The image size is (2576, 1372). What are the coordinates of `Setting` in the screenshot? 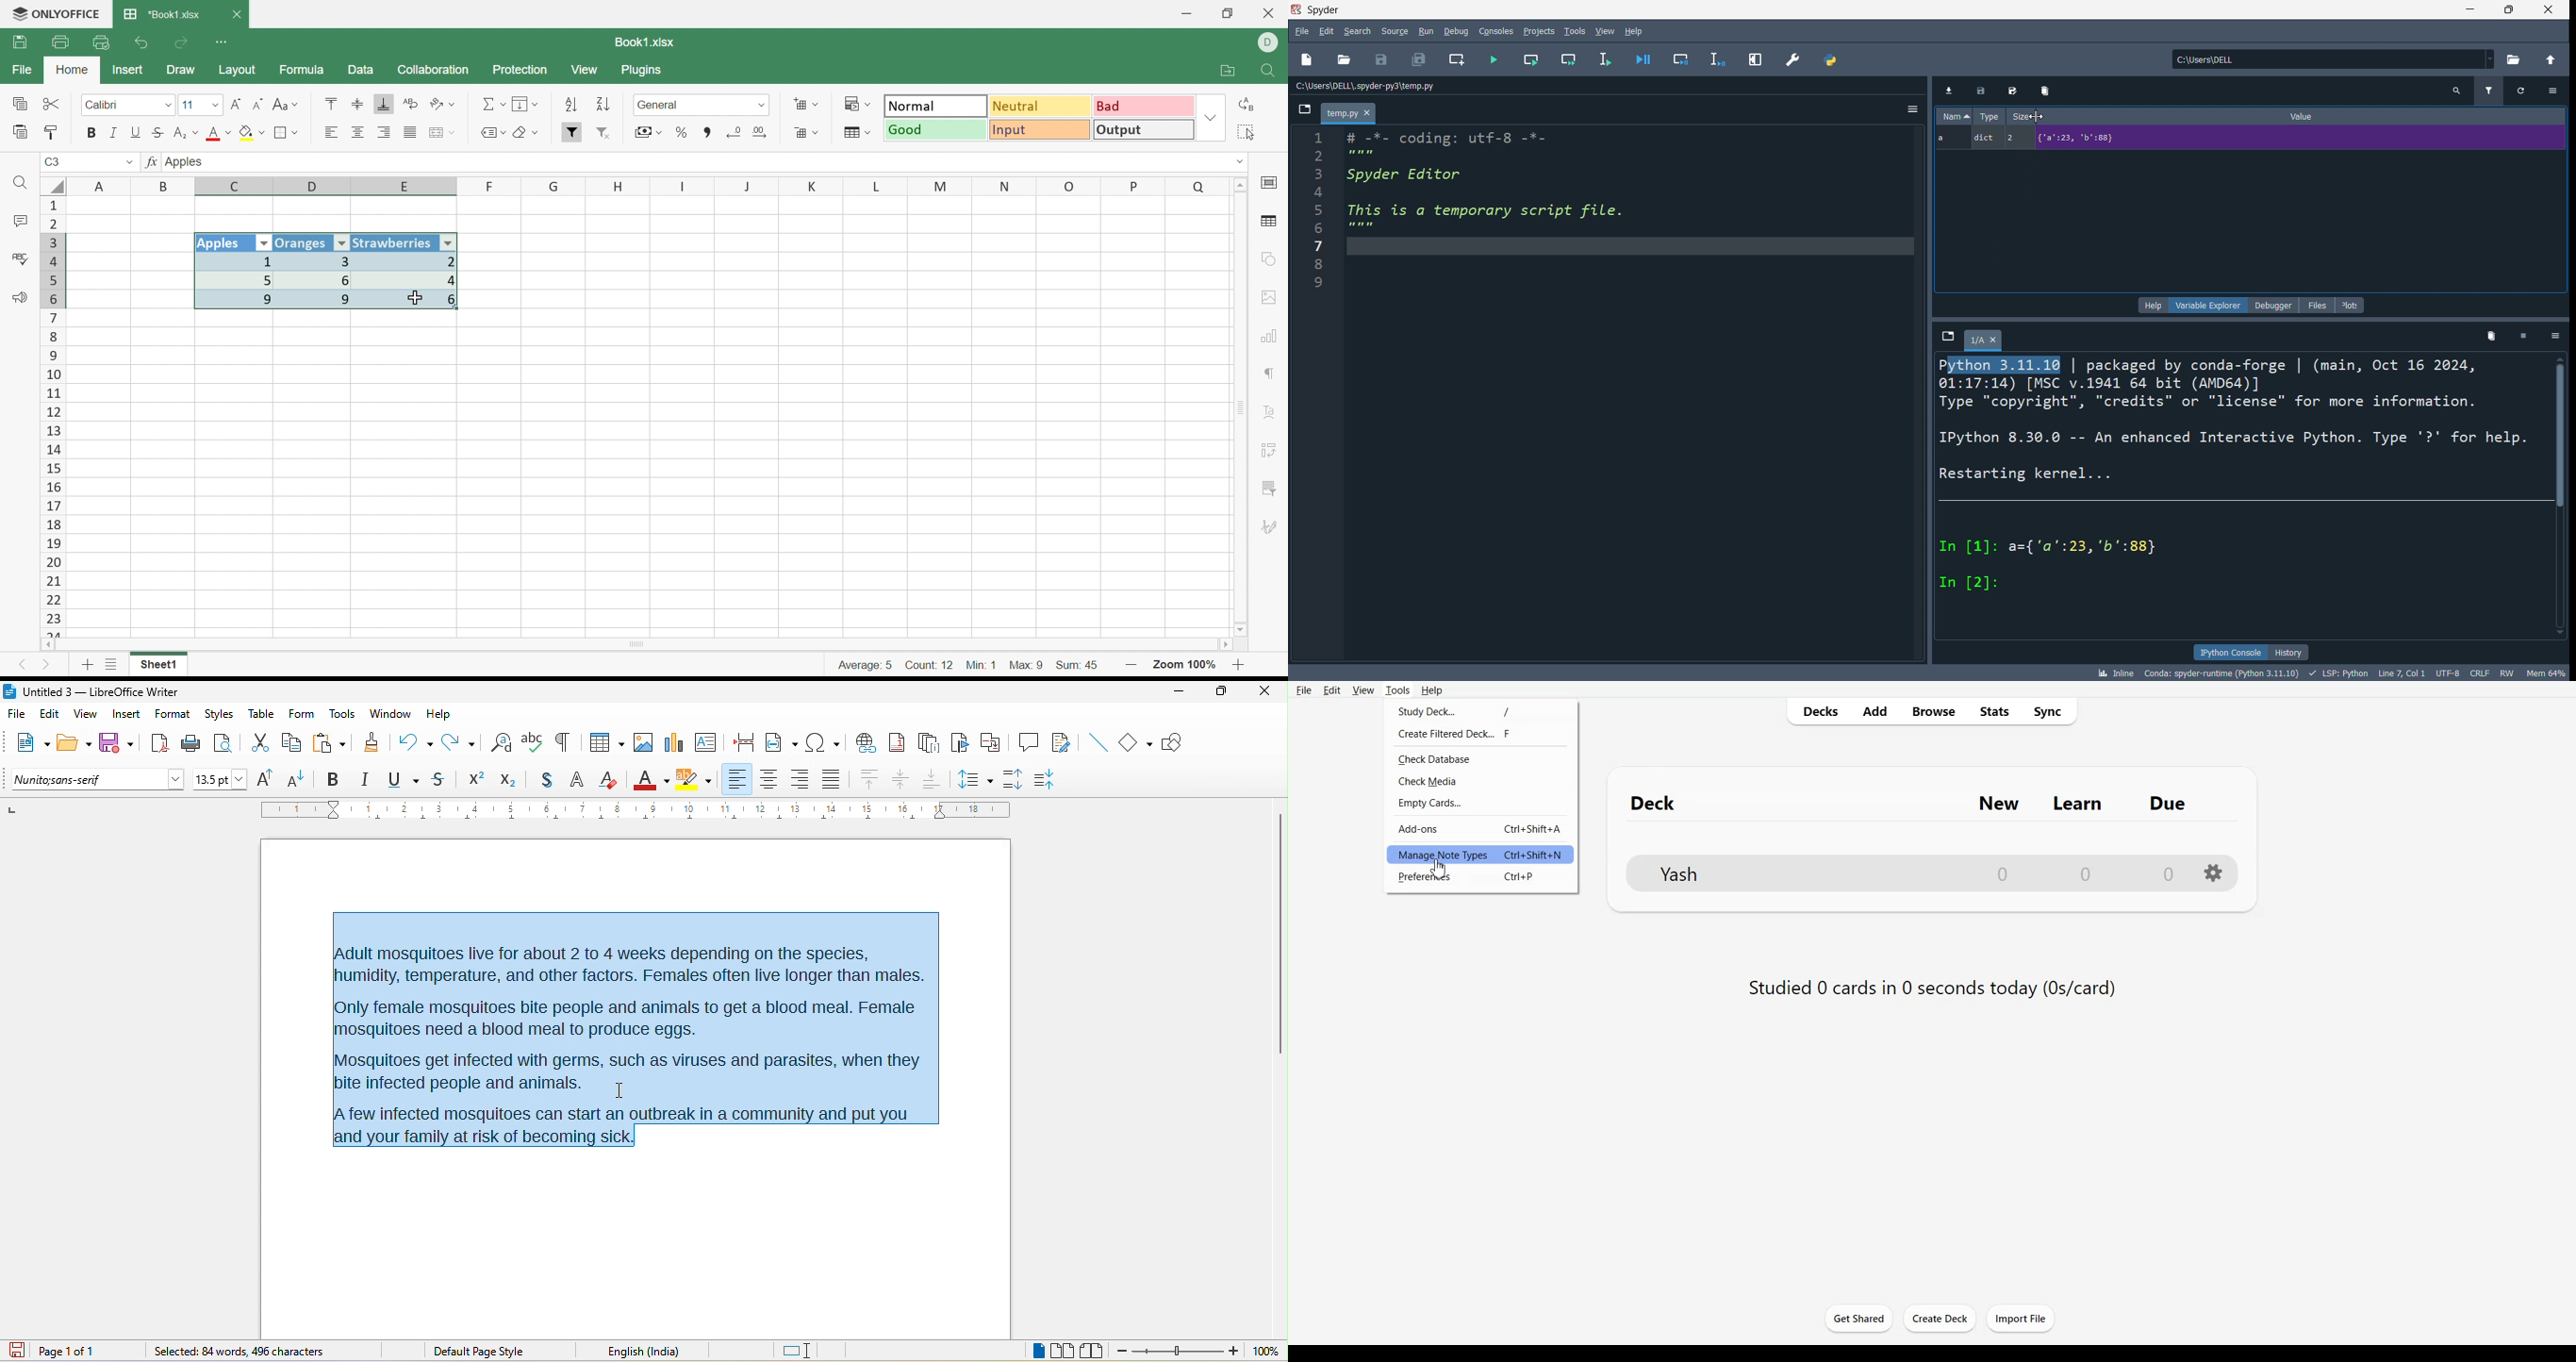 It's located at (2214, 872).